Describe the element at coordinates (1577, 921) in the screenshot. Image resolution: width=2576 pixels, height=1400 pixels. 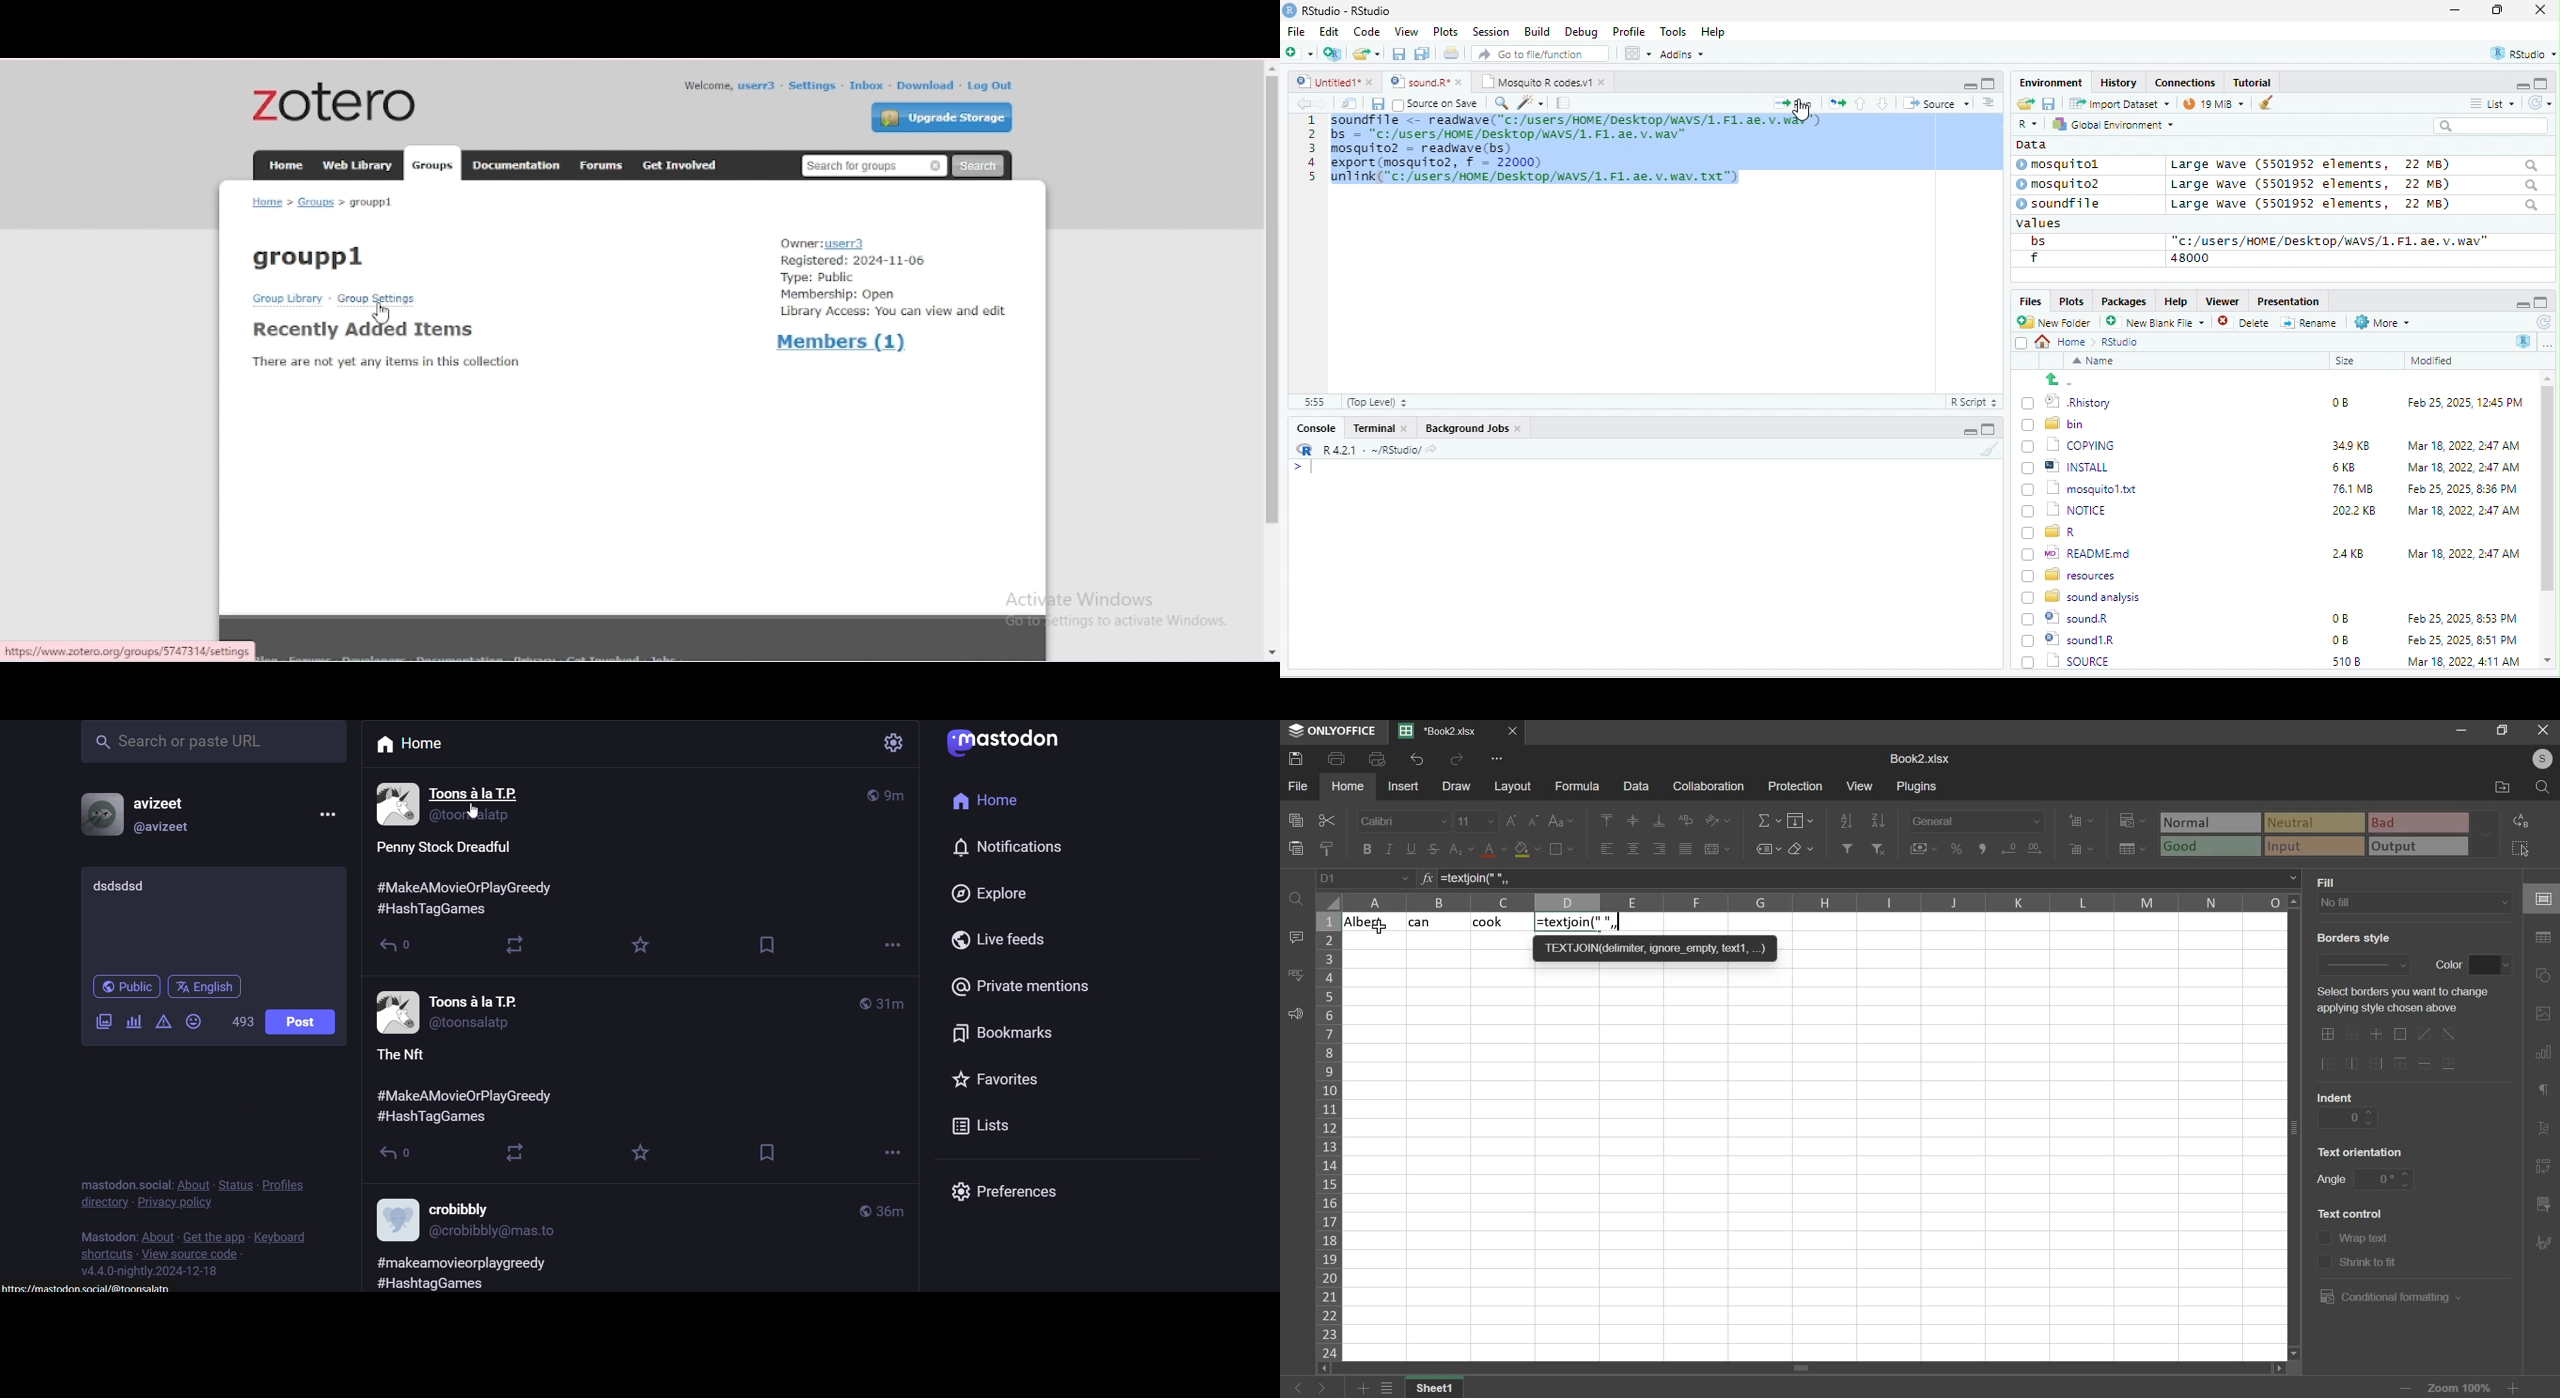
I see `formula` at that location.